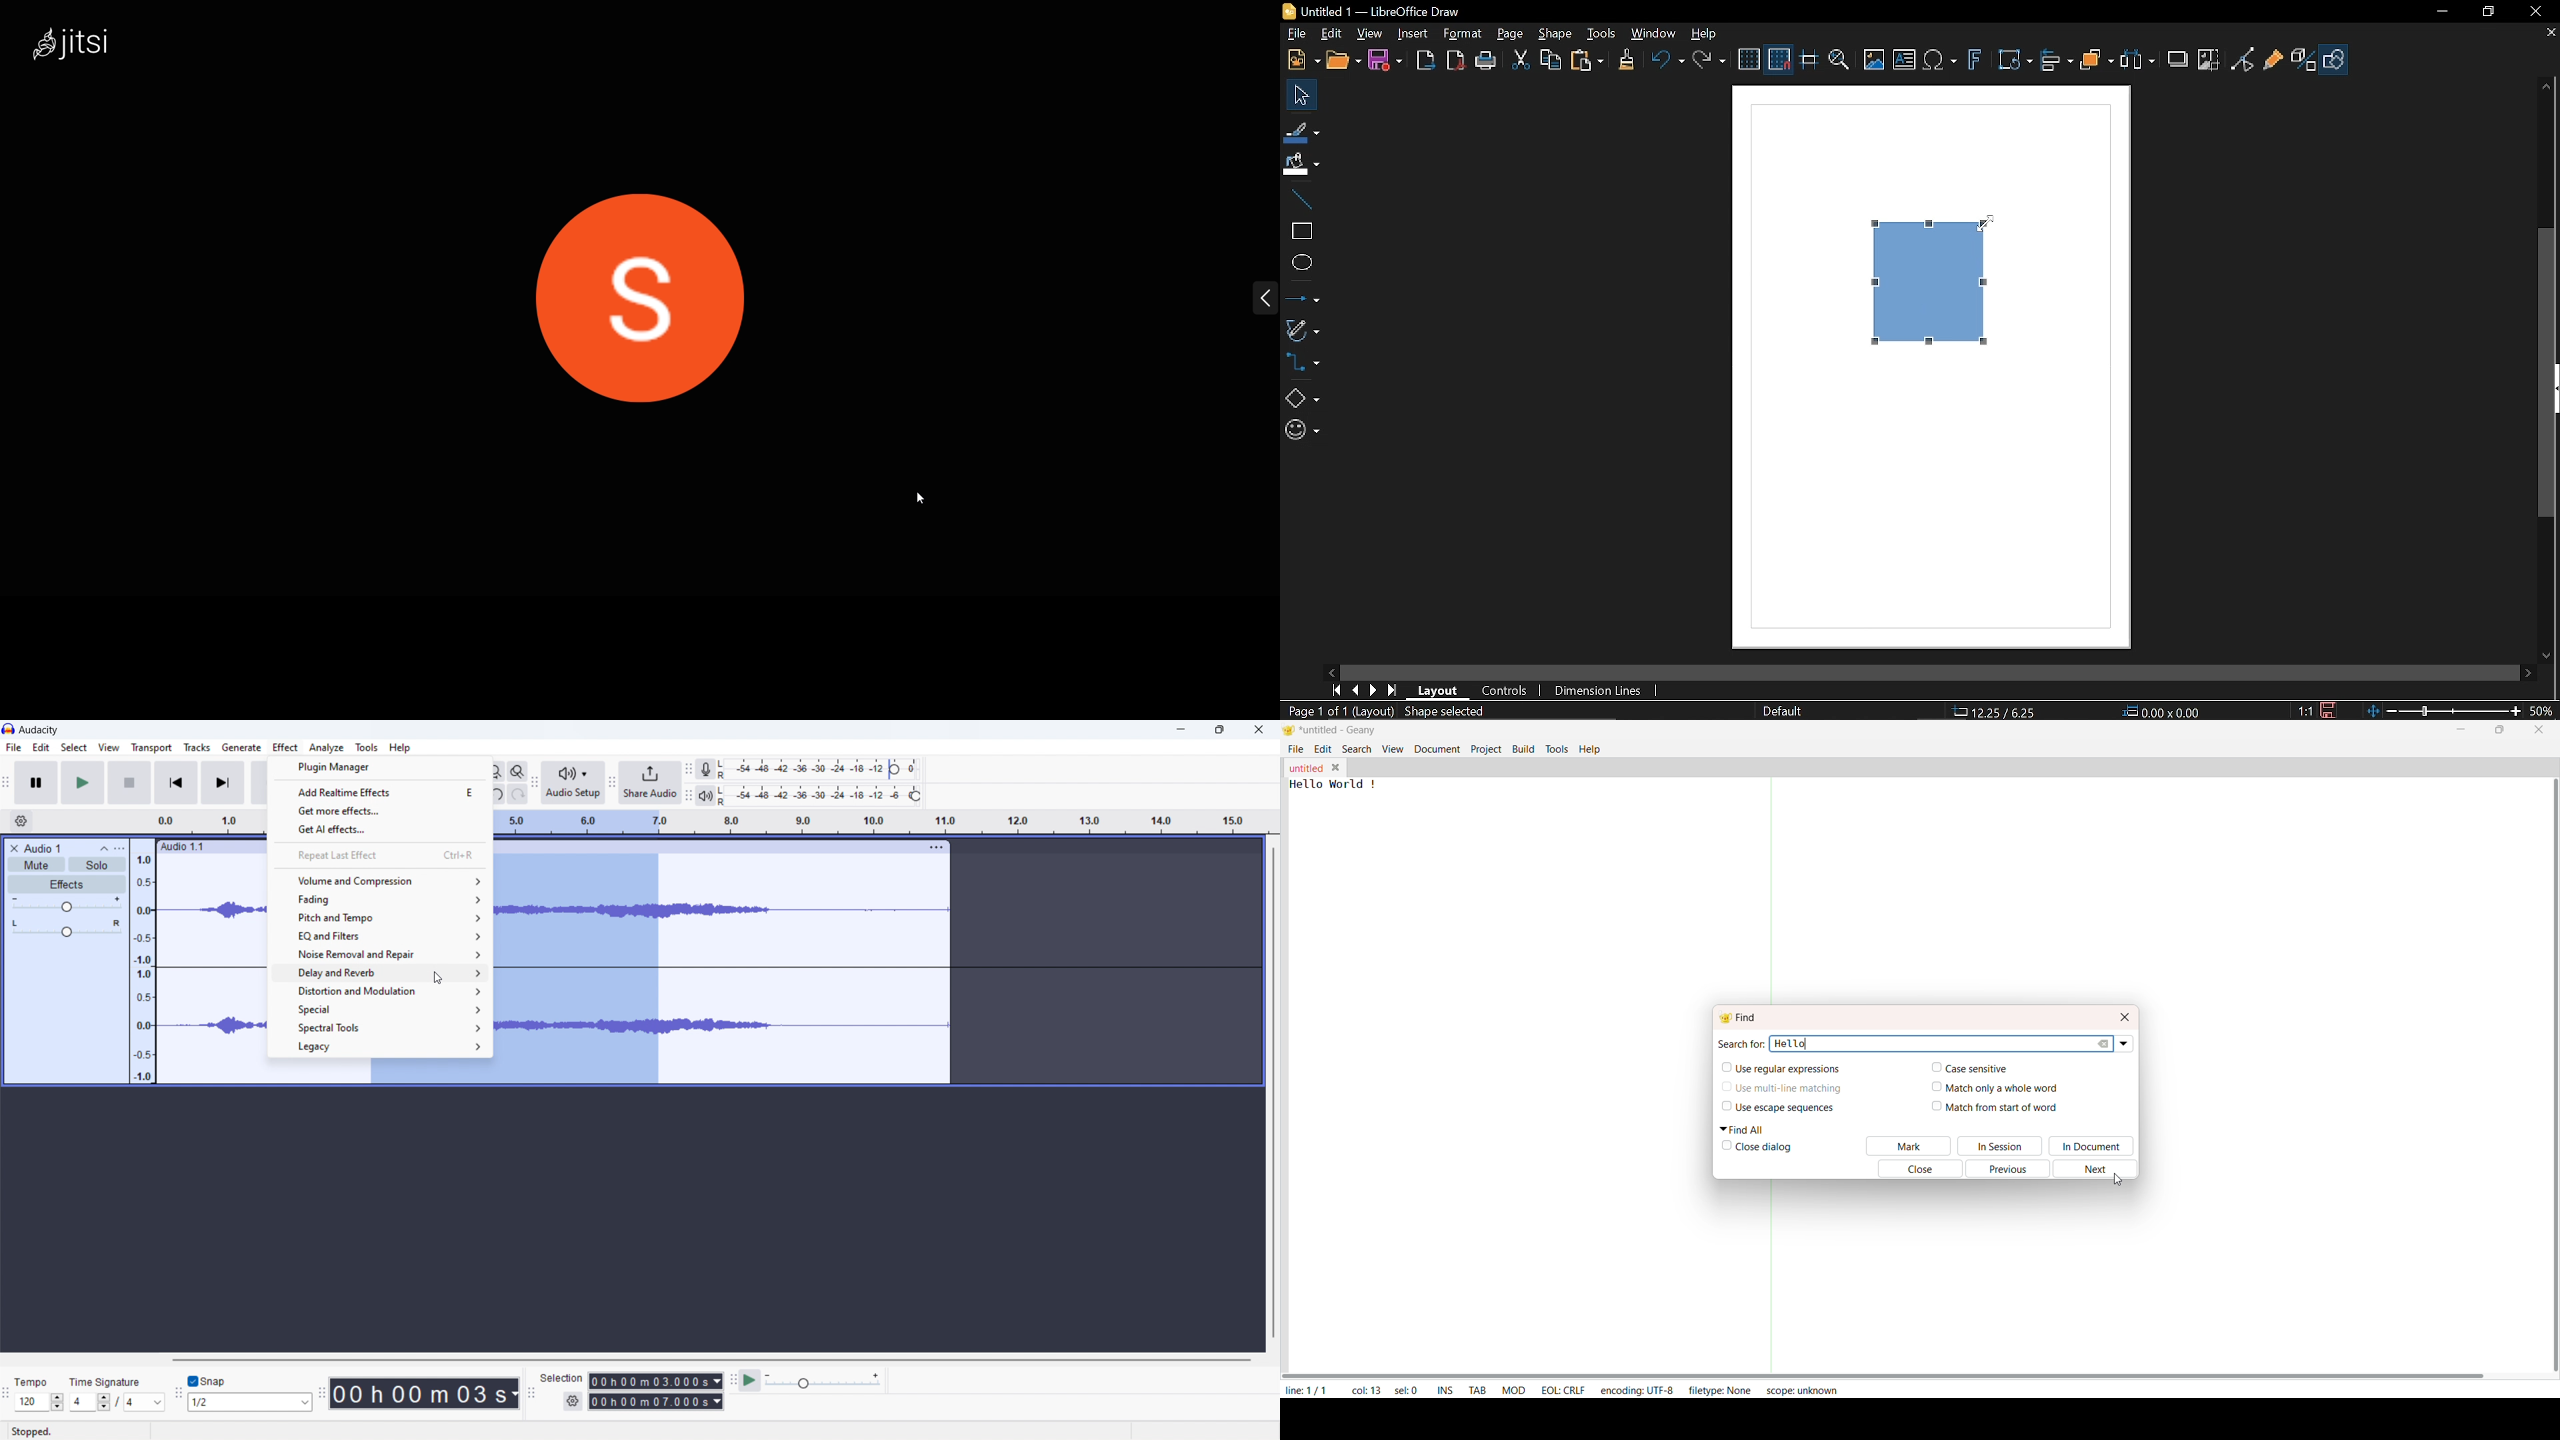 The height and width of the screenshot is (1456, 2576). I want to click on horizontal scrollbar, so click(713, 1360).